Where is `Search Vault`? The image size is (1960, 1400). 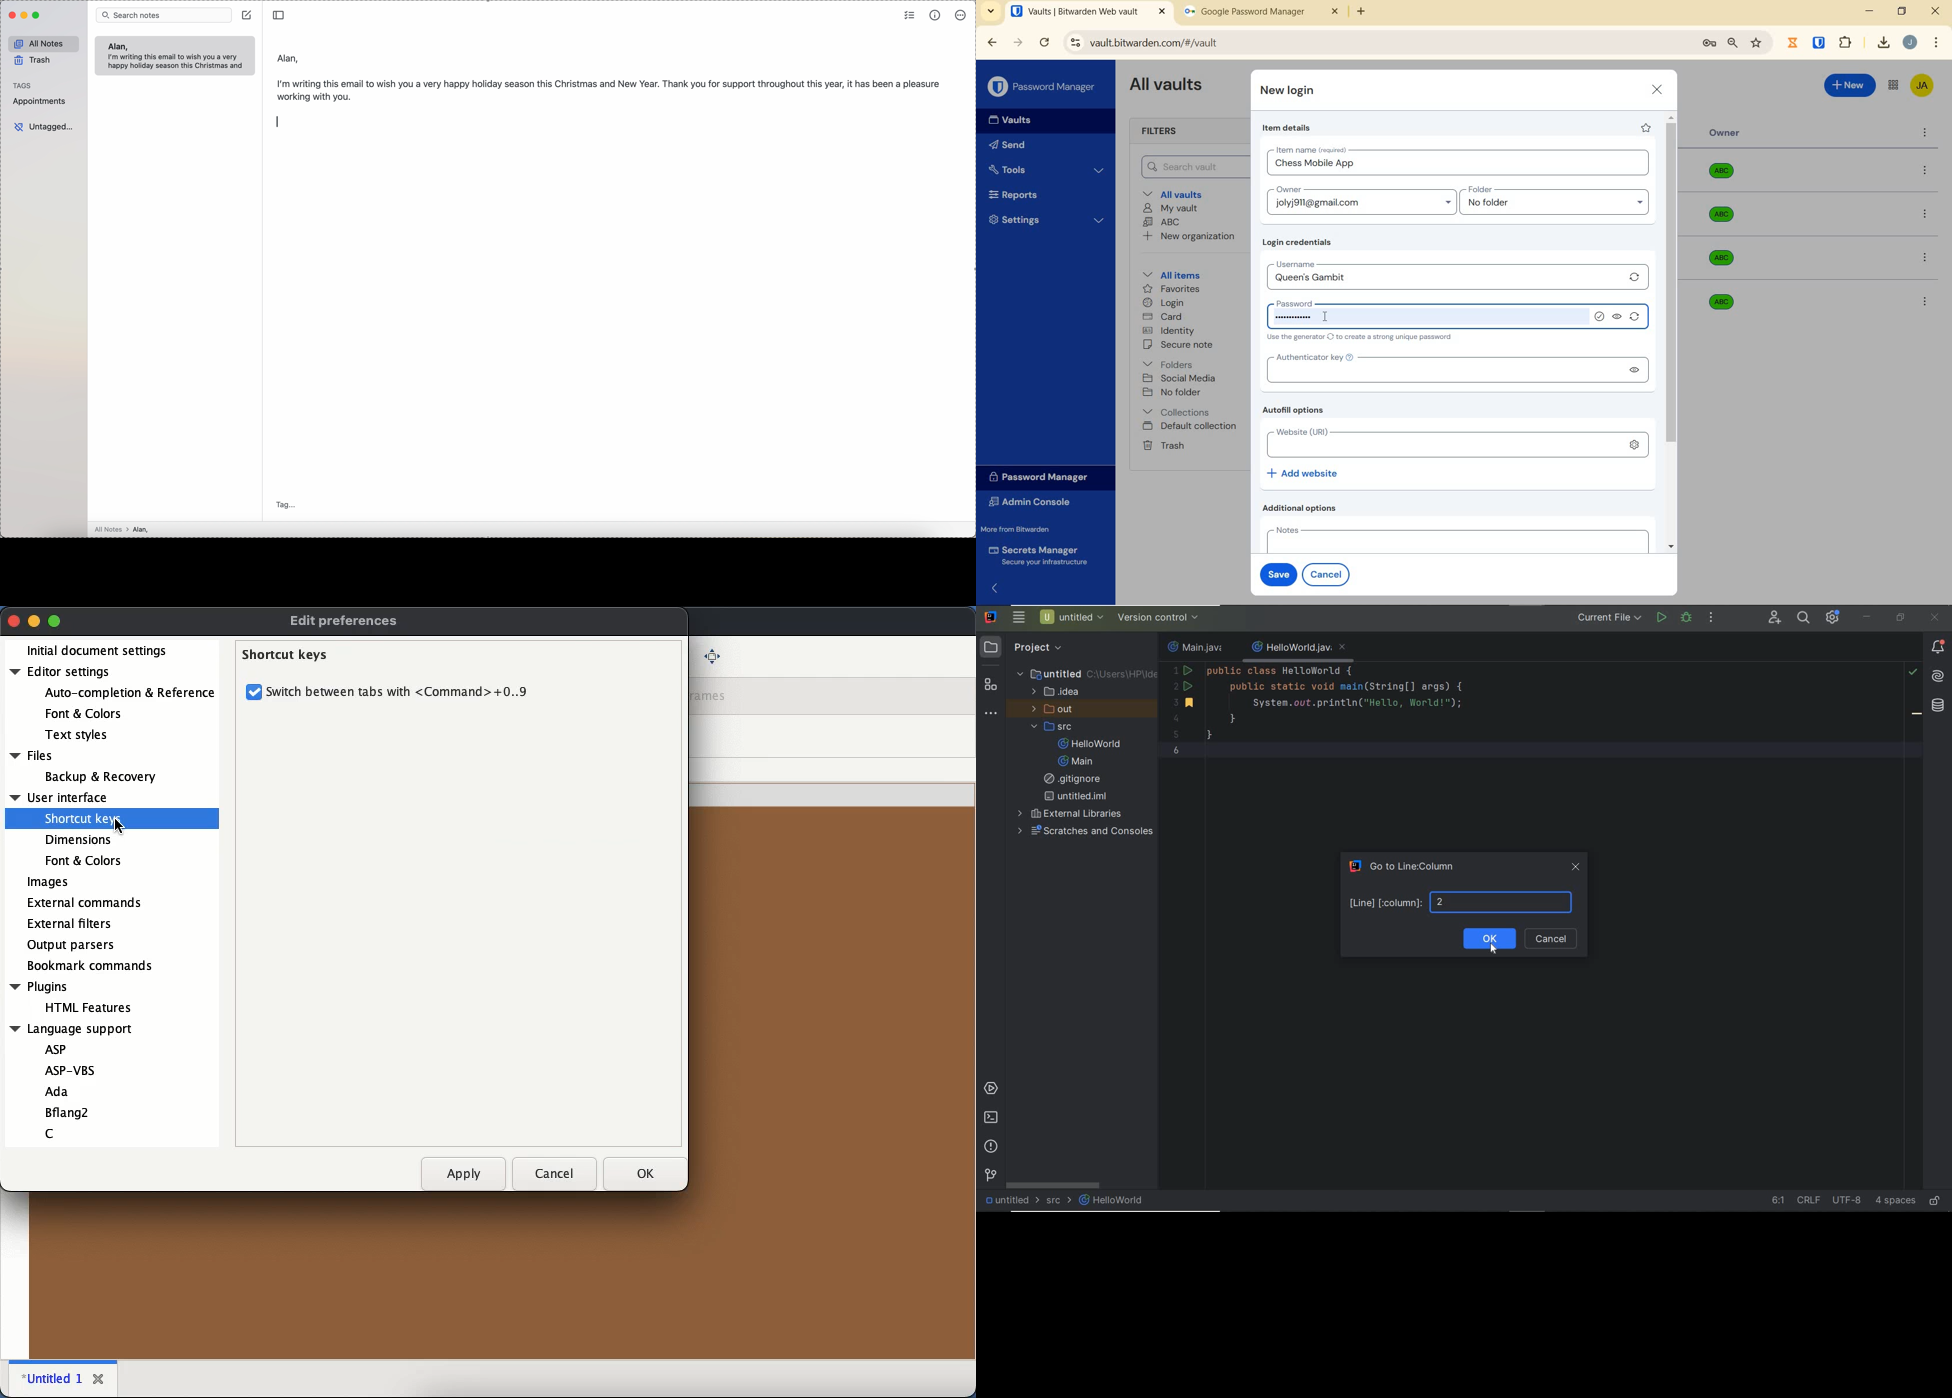
Search Vault is located at coordinates (1192, 167).